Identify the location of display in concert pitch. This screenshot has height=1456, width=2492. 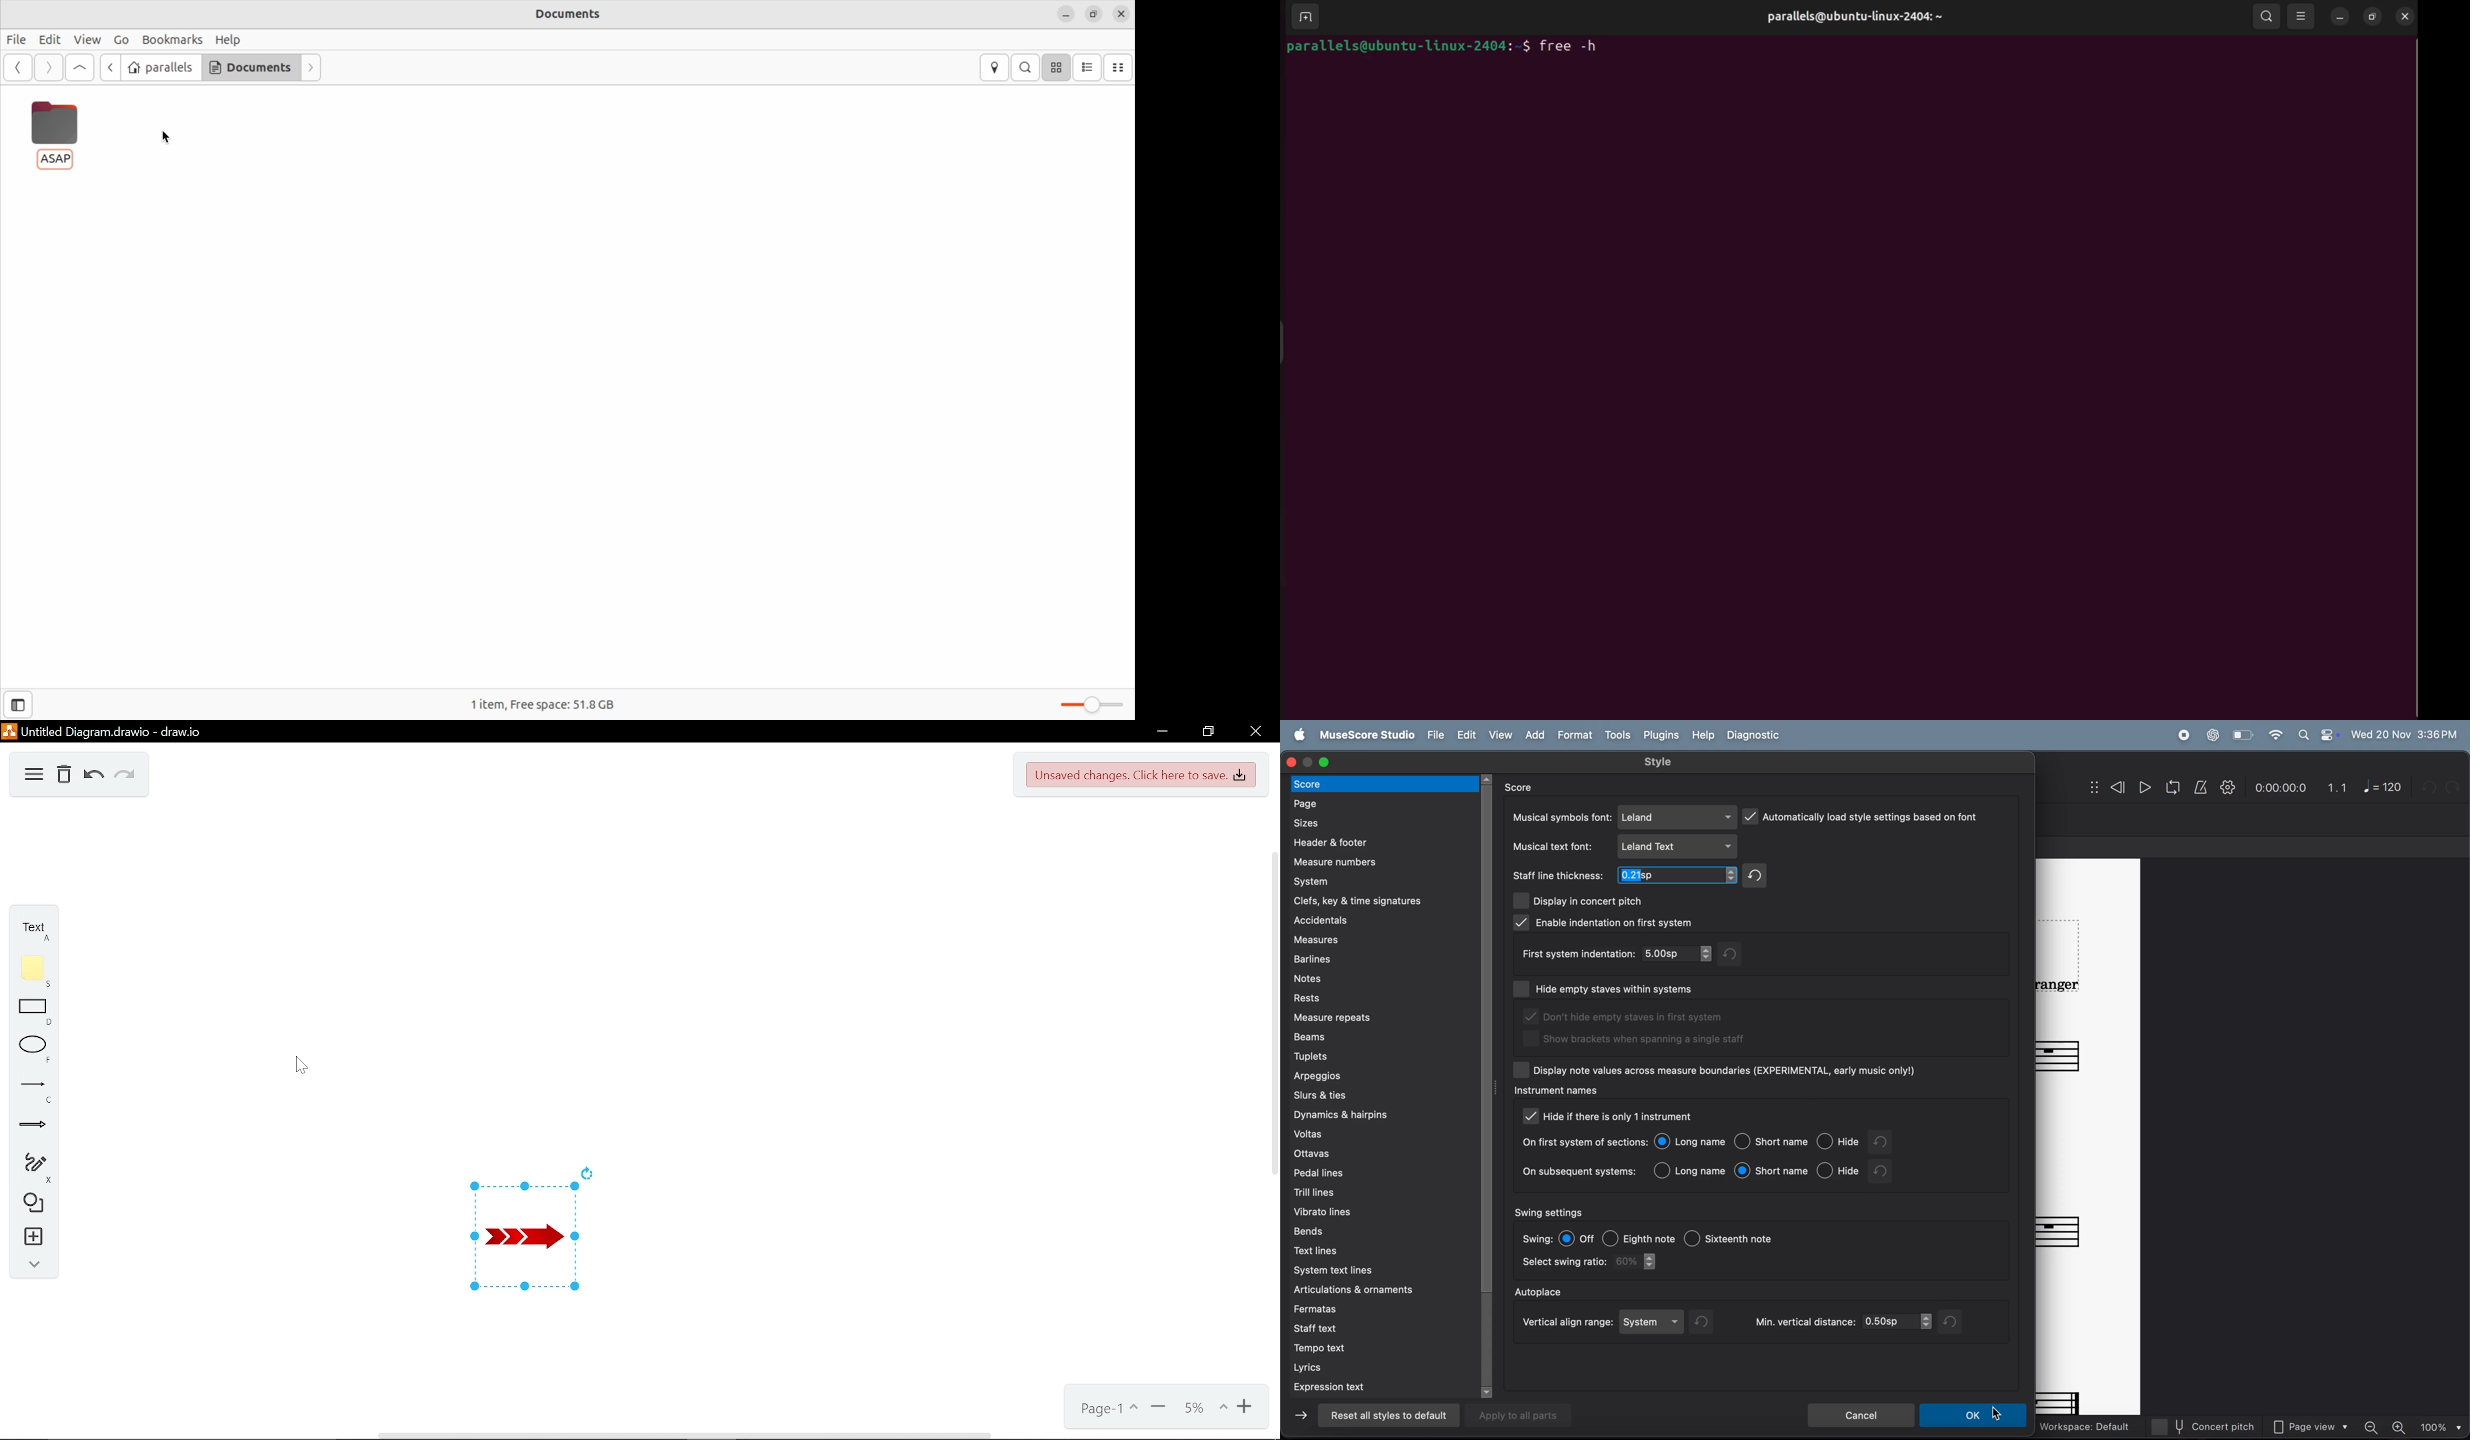
(1579, 900).